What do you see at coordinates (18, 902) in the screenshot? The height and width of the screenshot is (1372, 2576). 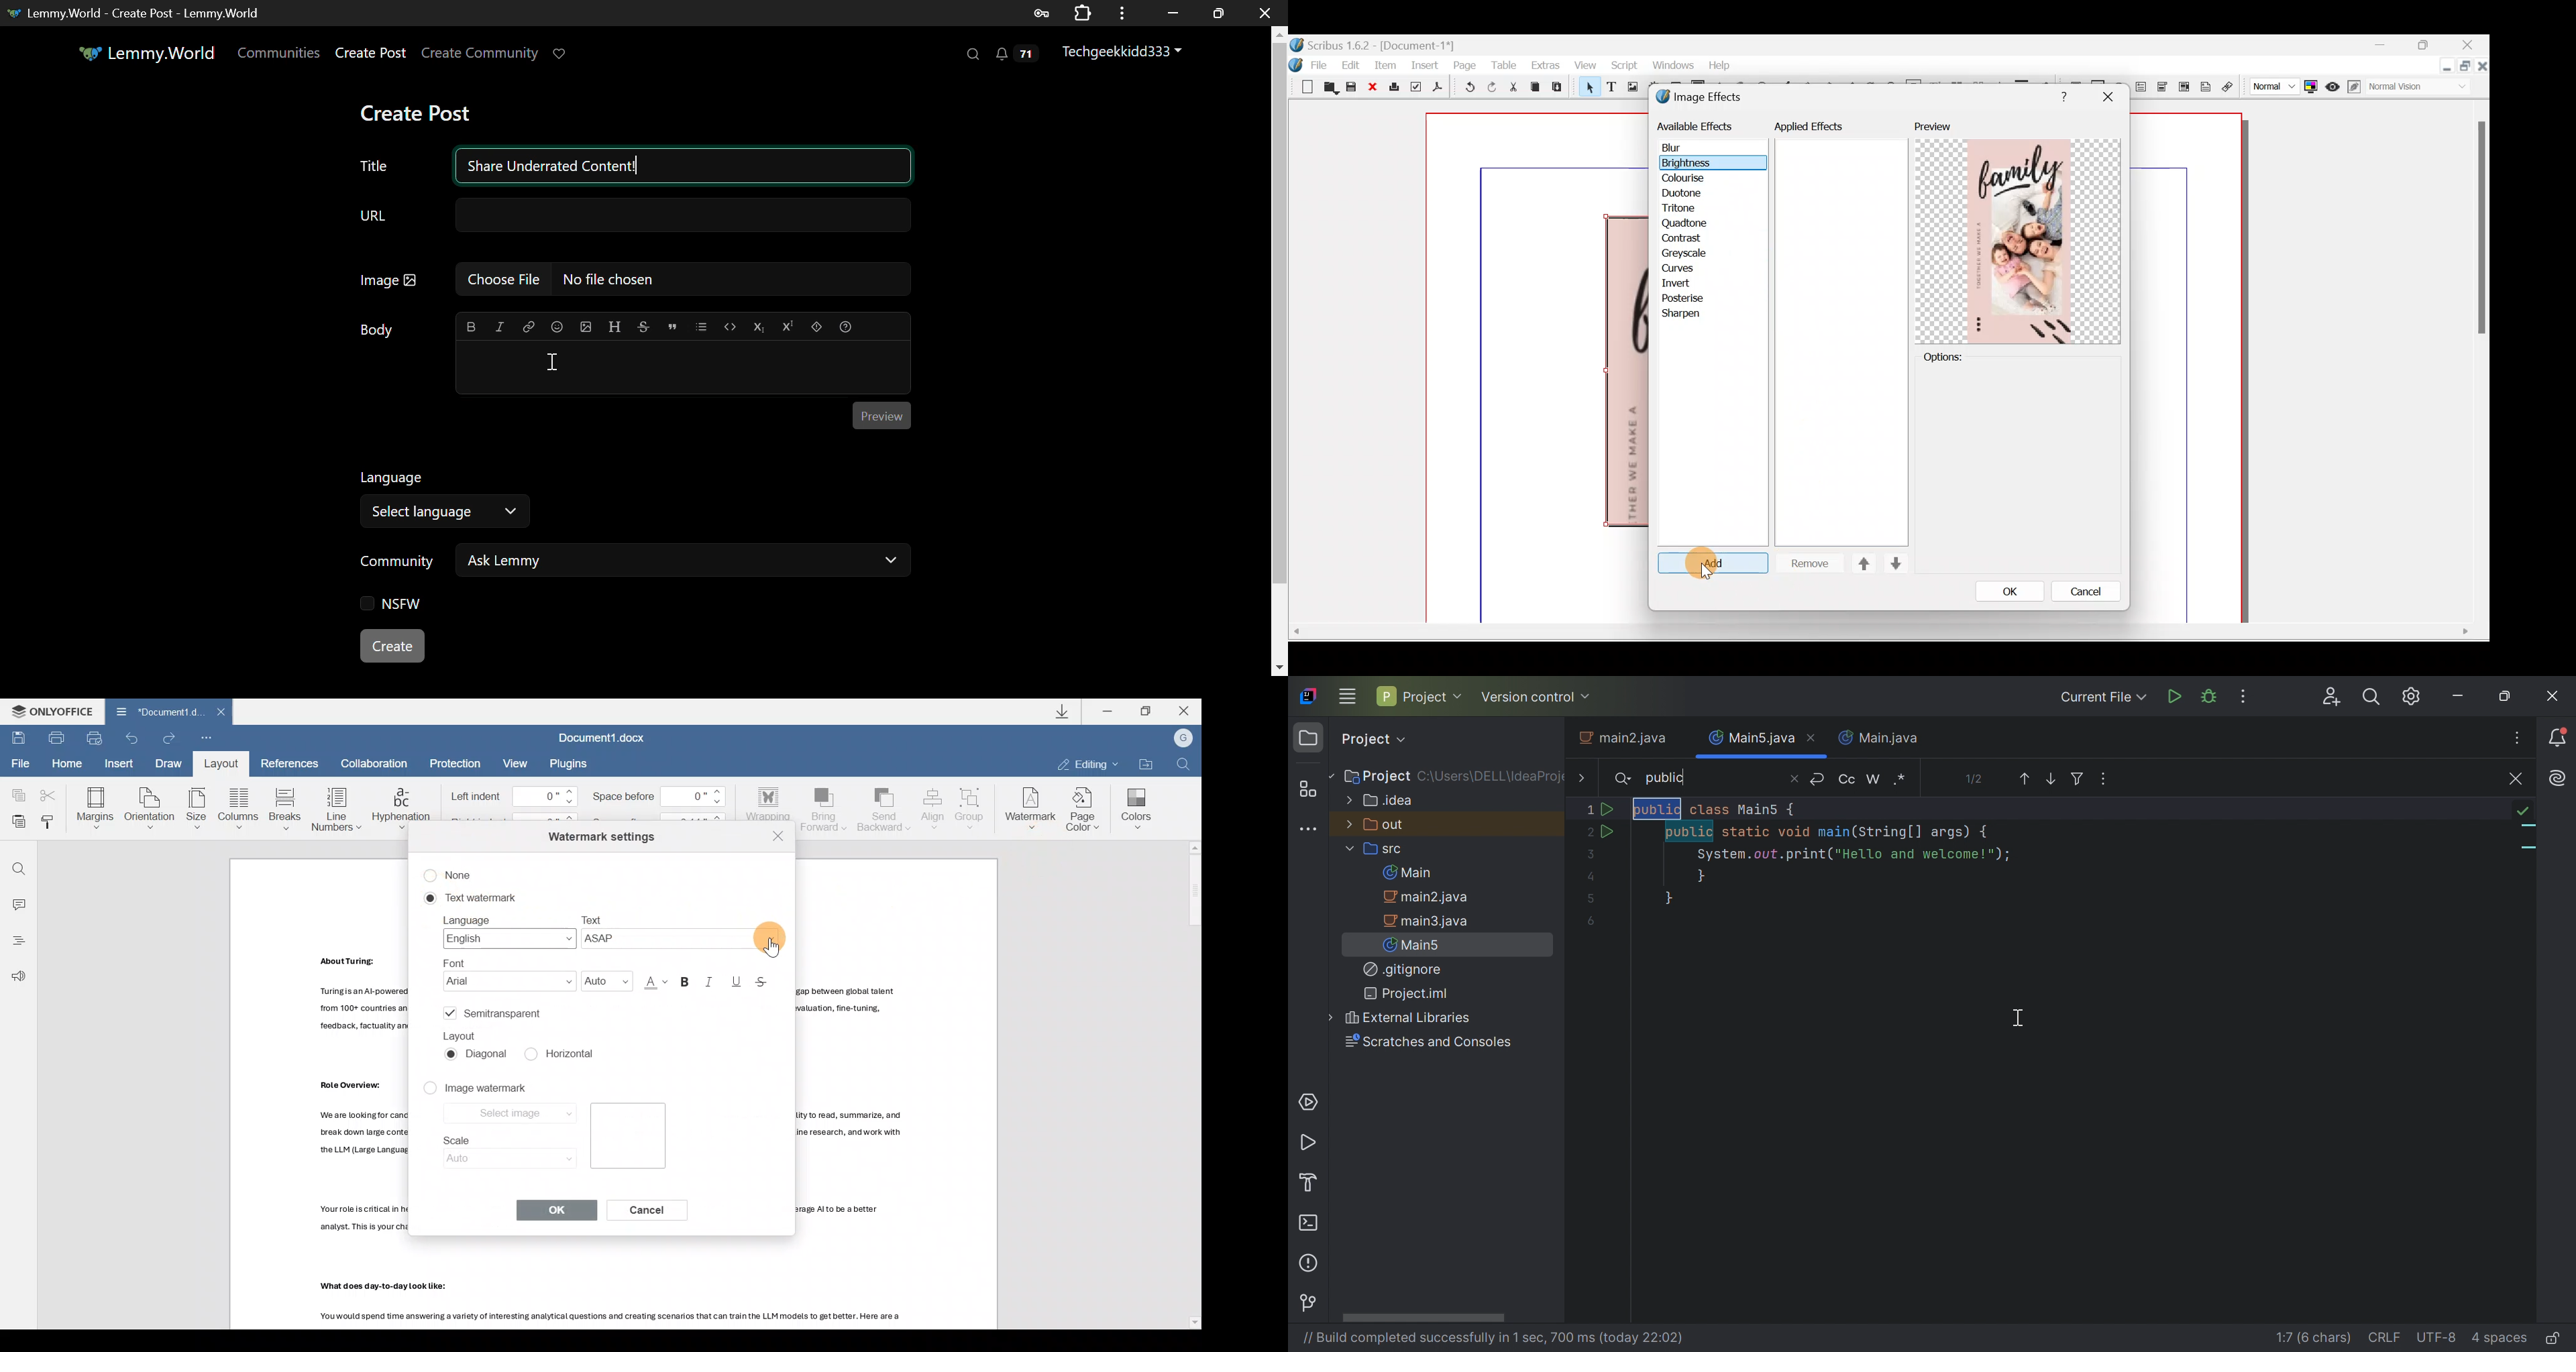 I see `Comment` at bounding box center [18, 902].